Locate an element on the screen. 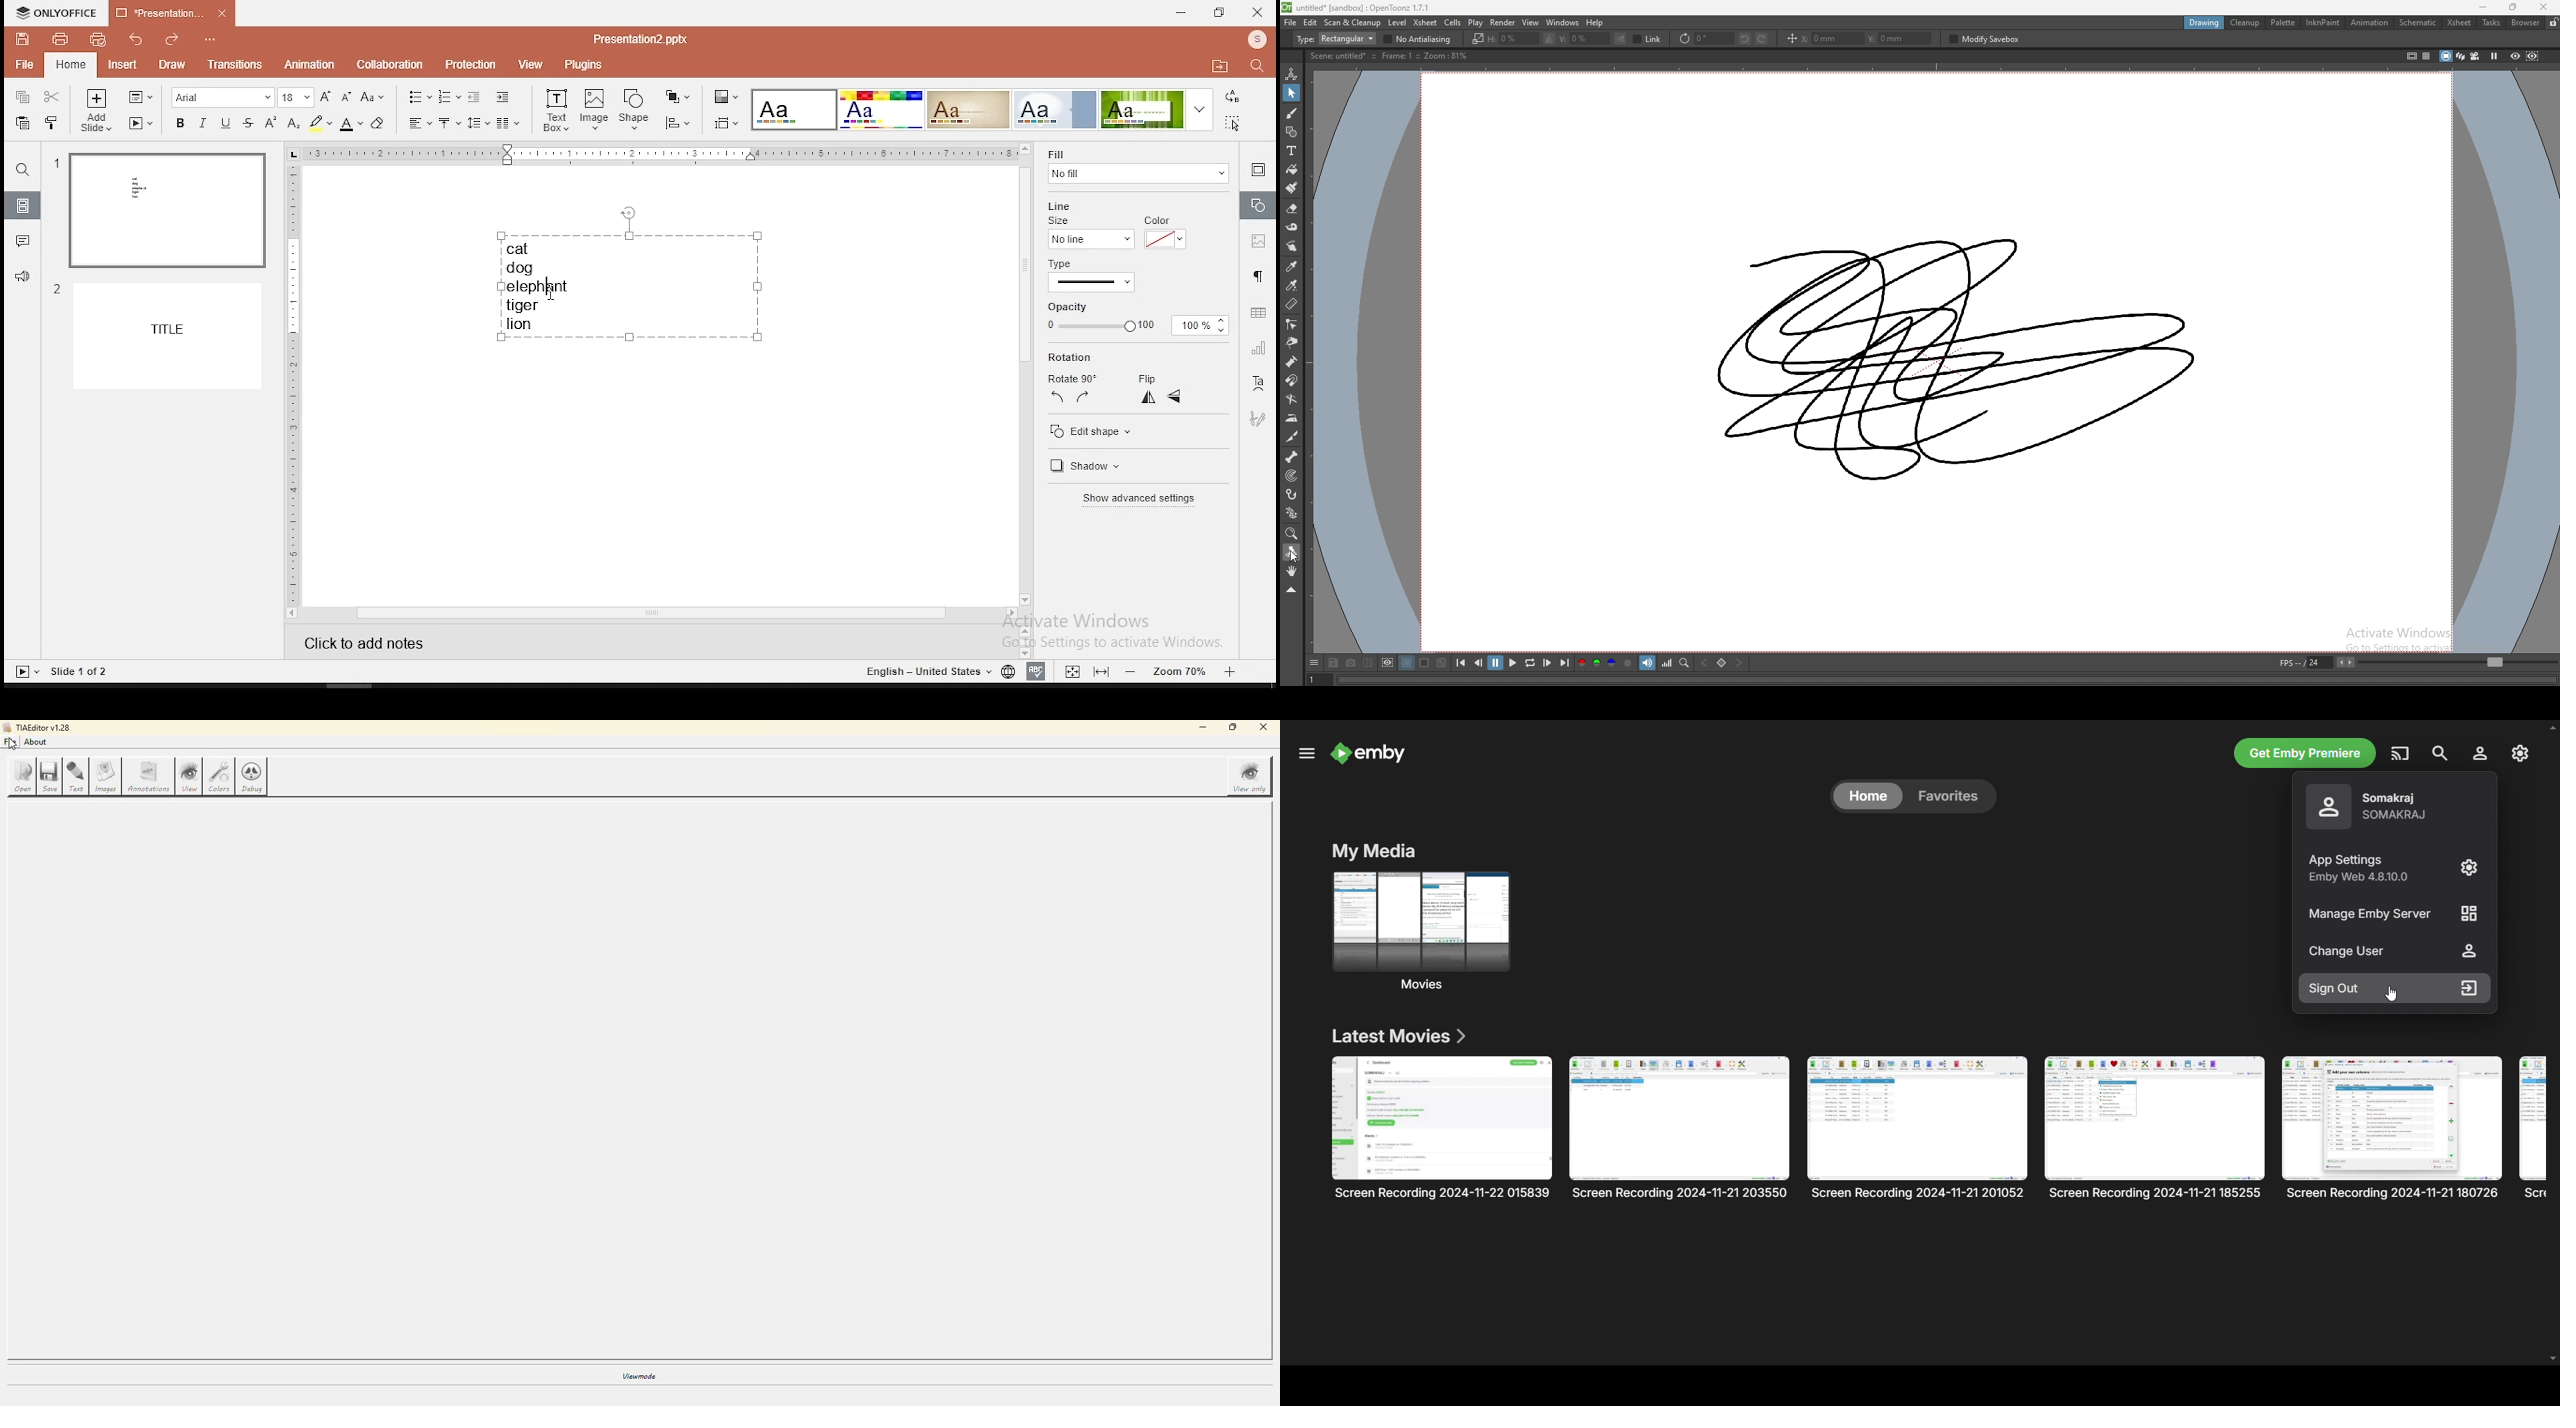  cursor is located at coordinates (550, 287).